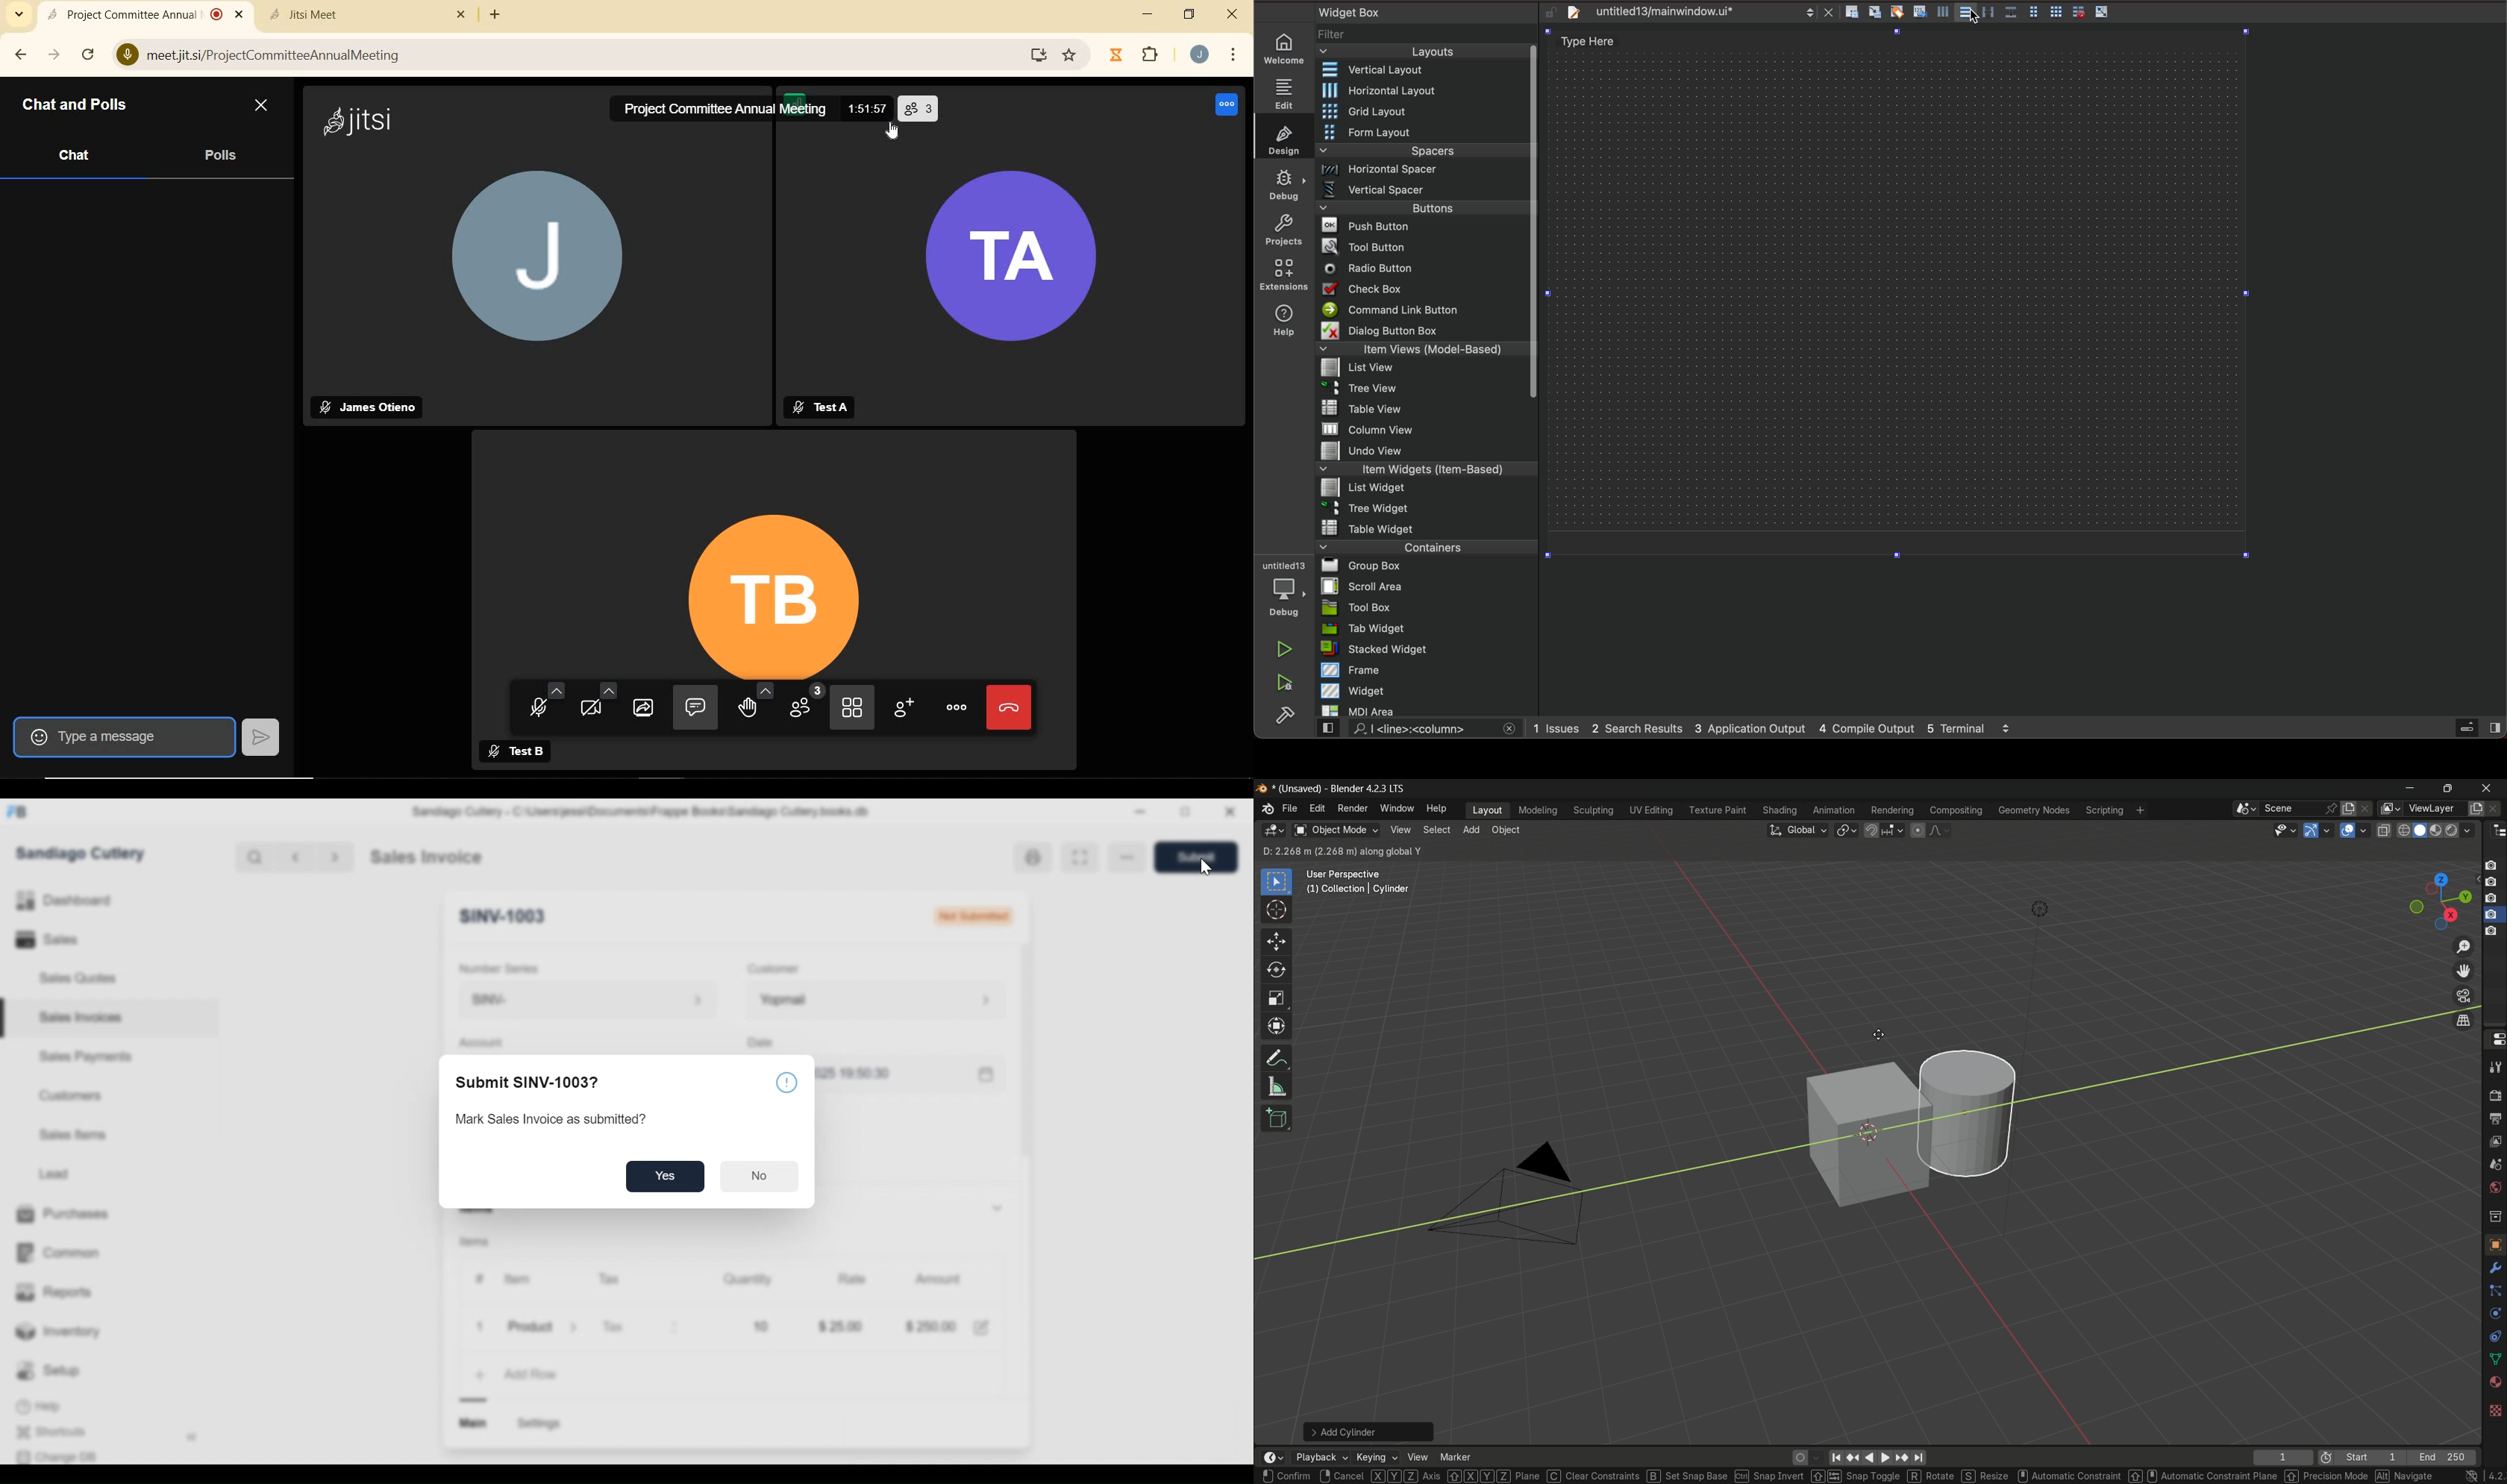 This screenshot has height=1484, width=2520. I want to click on vartical layout, so click(1942, 15).